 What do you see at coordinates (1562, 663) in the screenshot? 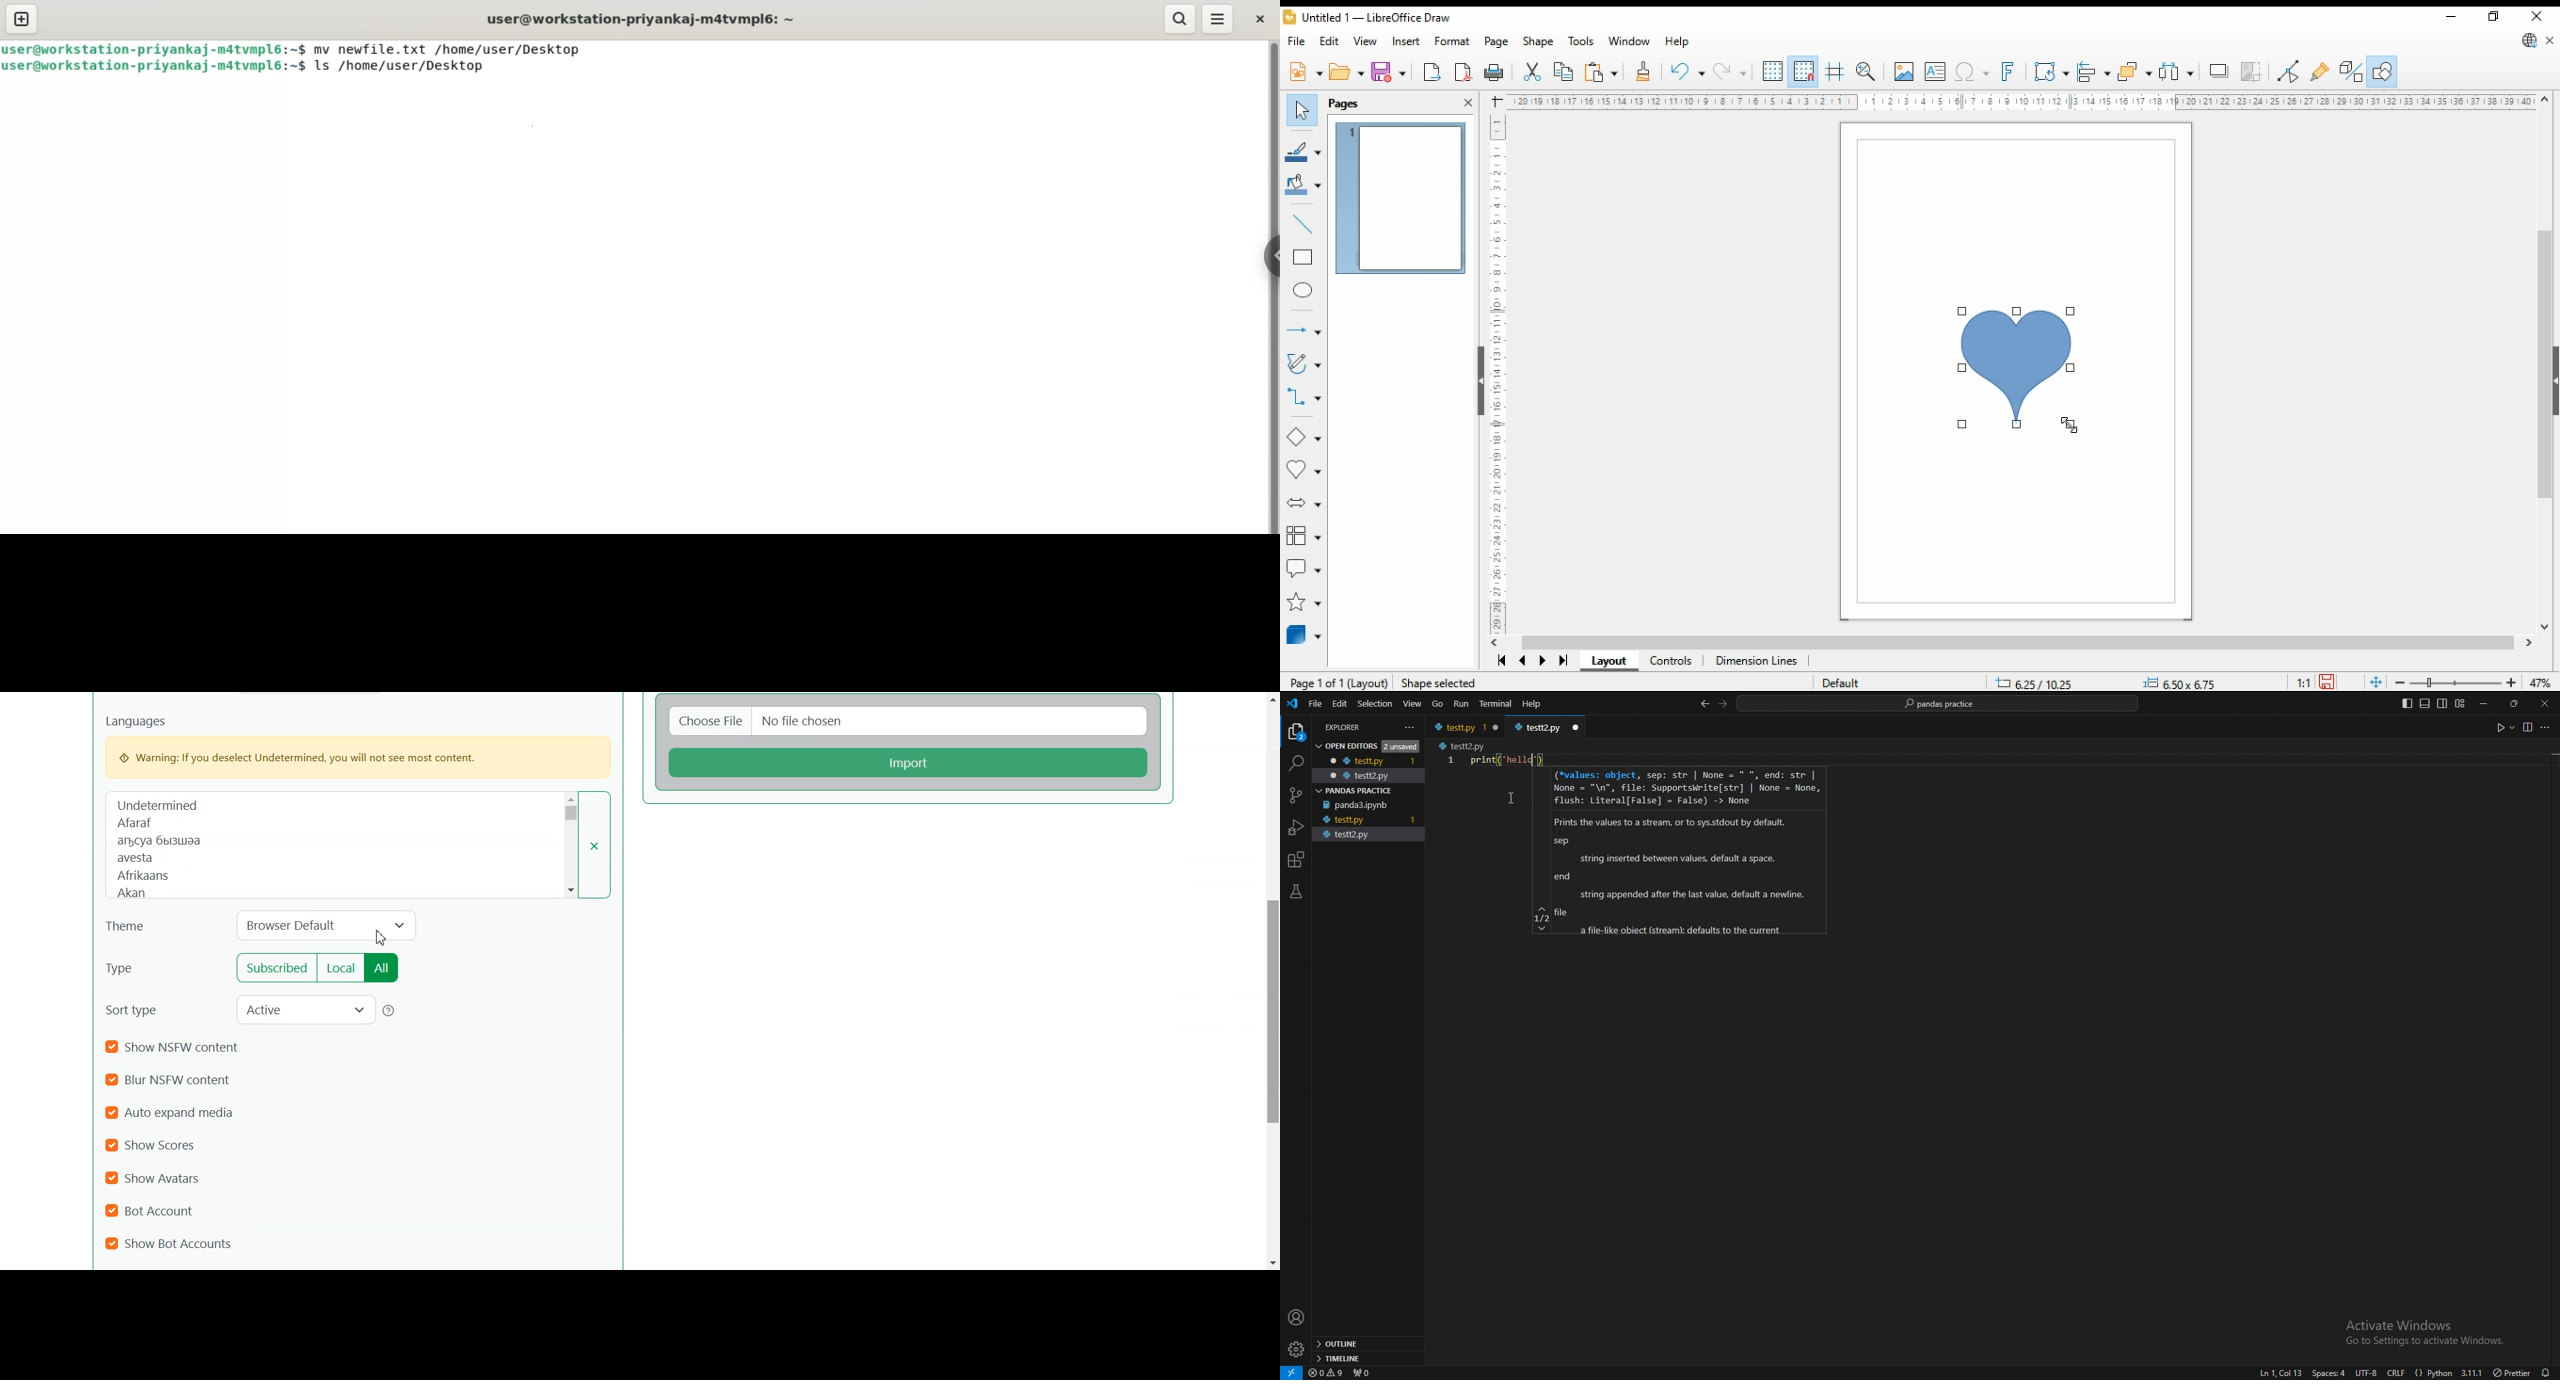
I see `last page` at bounding box center [1562, 663].